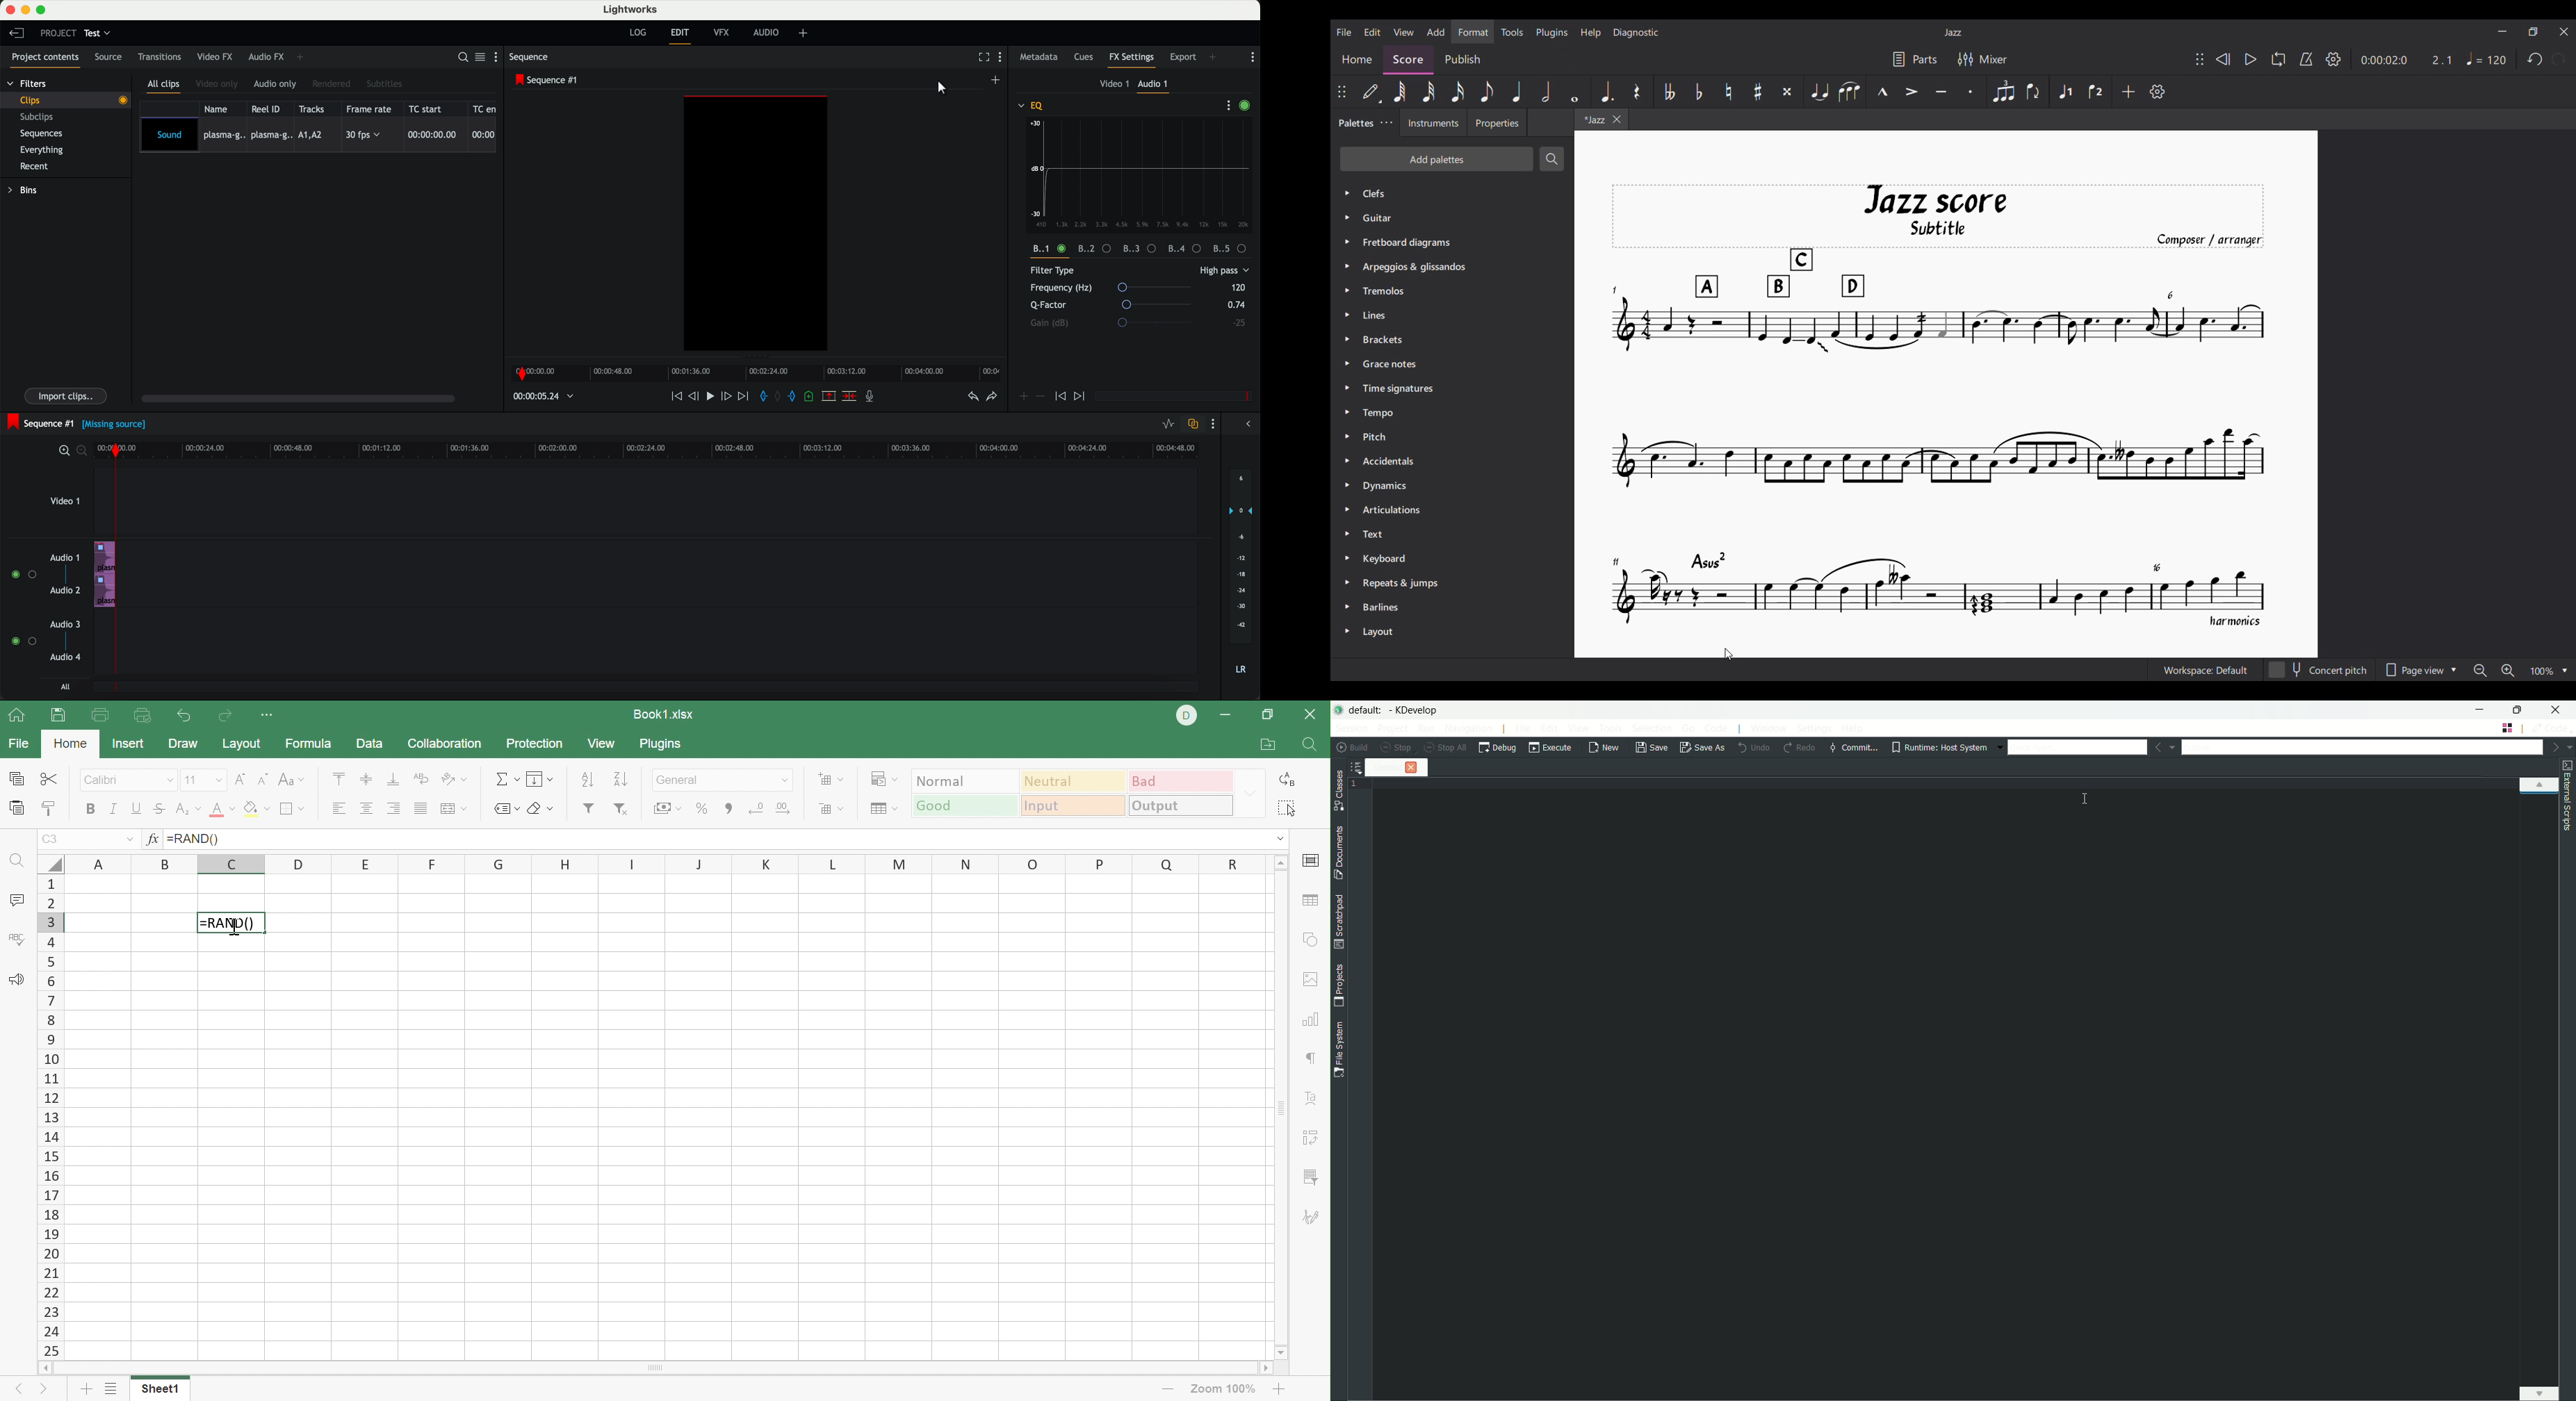  Describe the element at coordinates (829, 778) in the screenshot. I see `Add cell` at that location.